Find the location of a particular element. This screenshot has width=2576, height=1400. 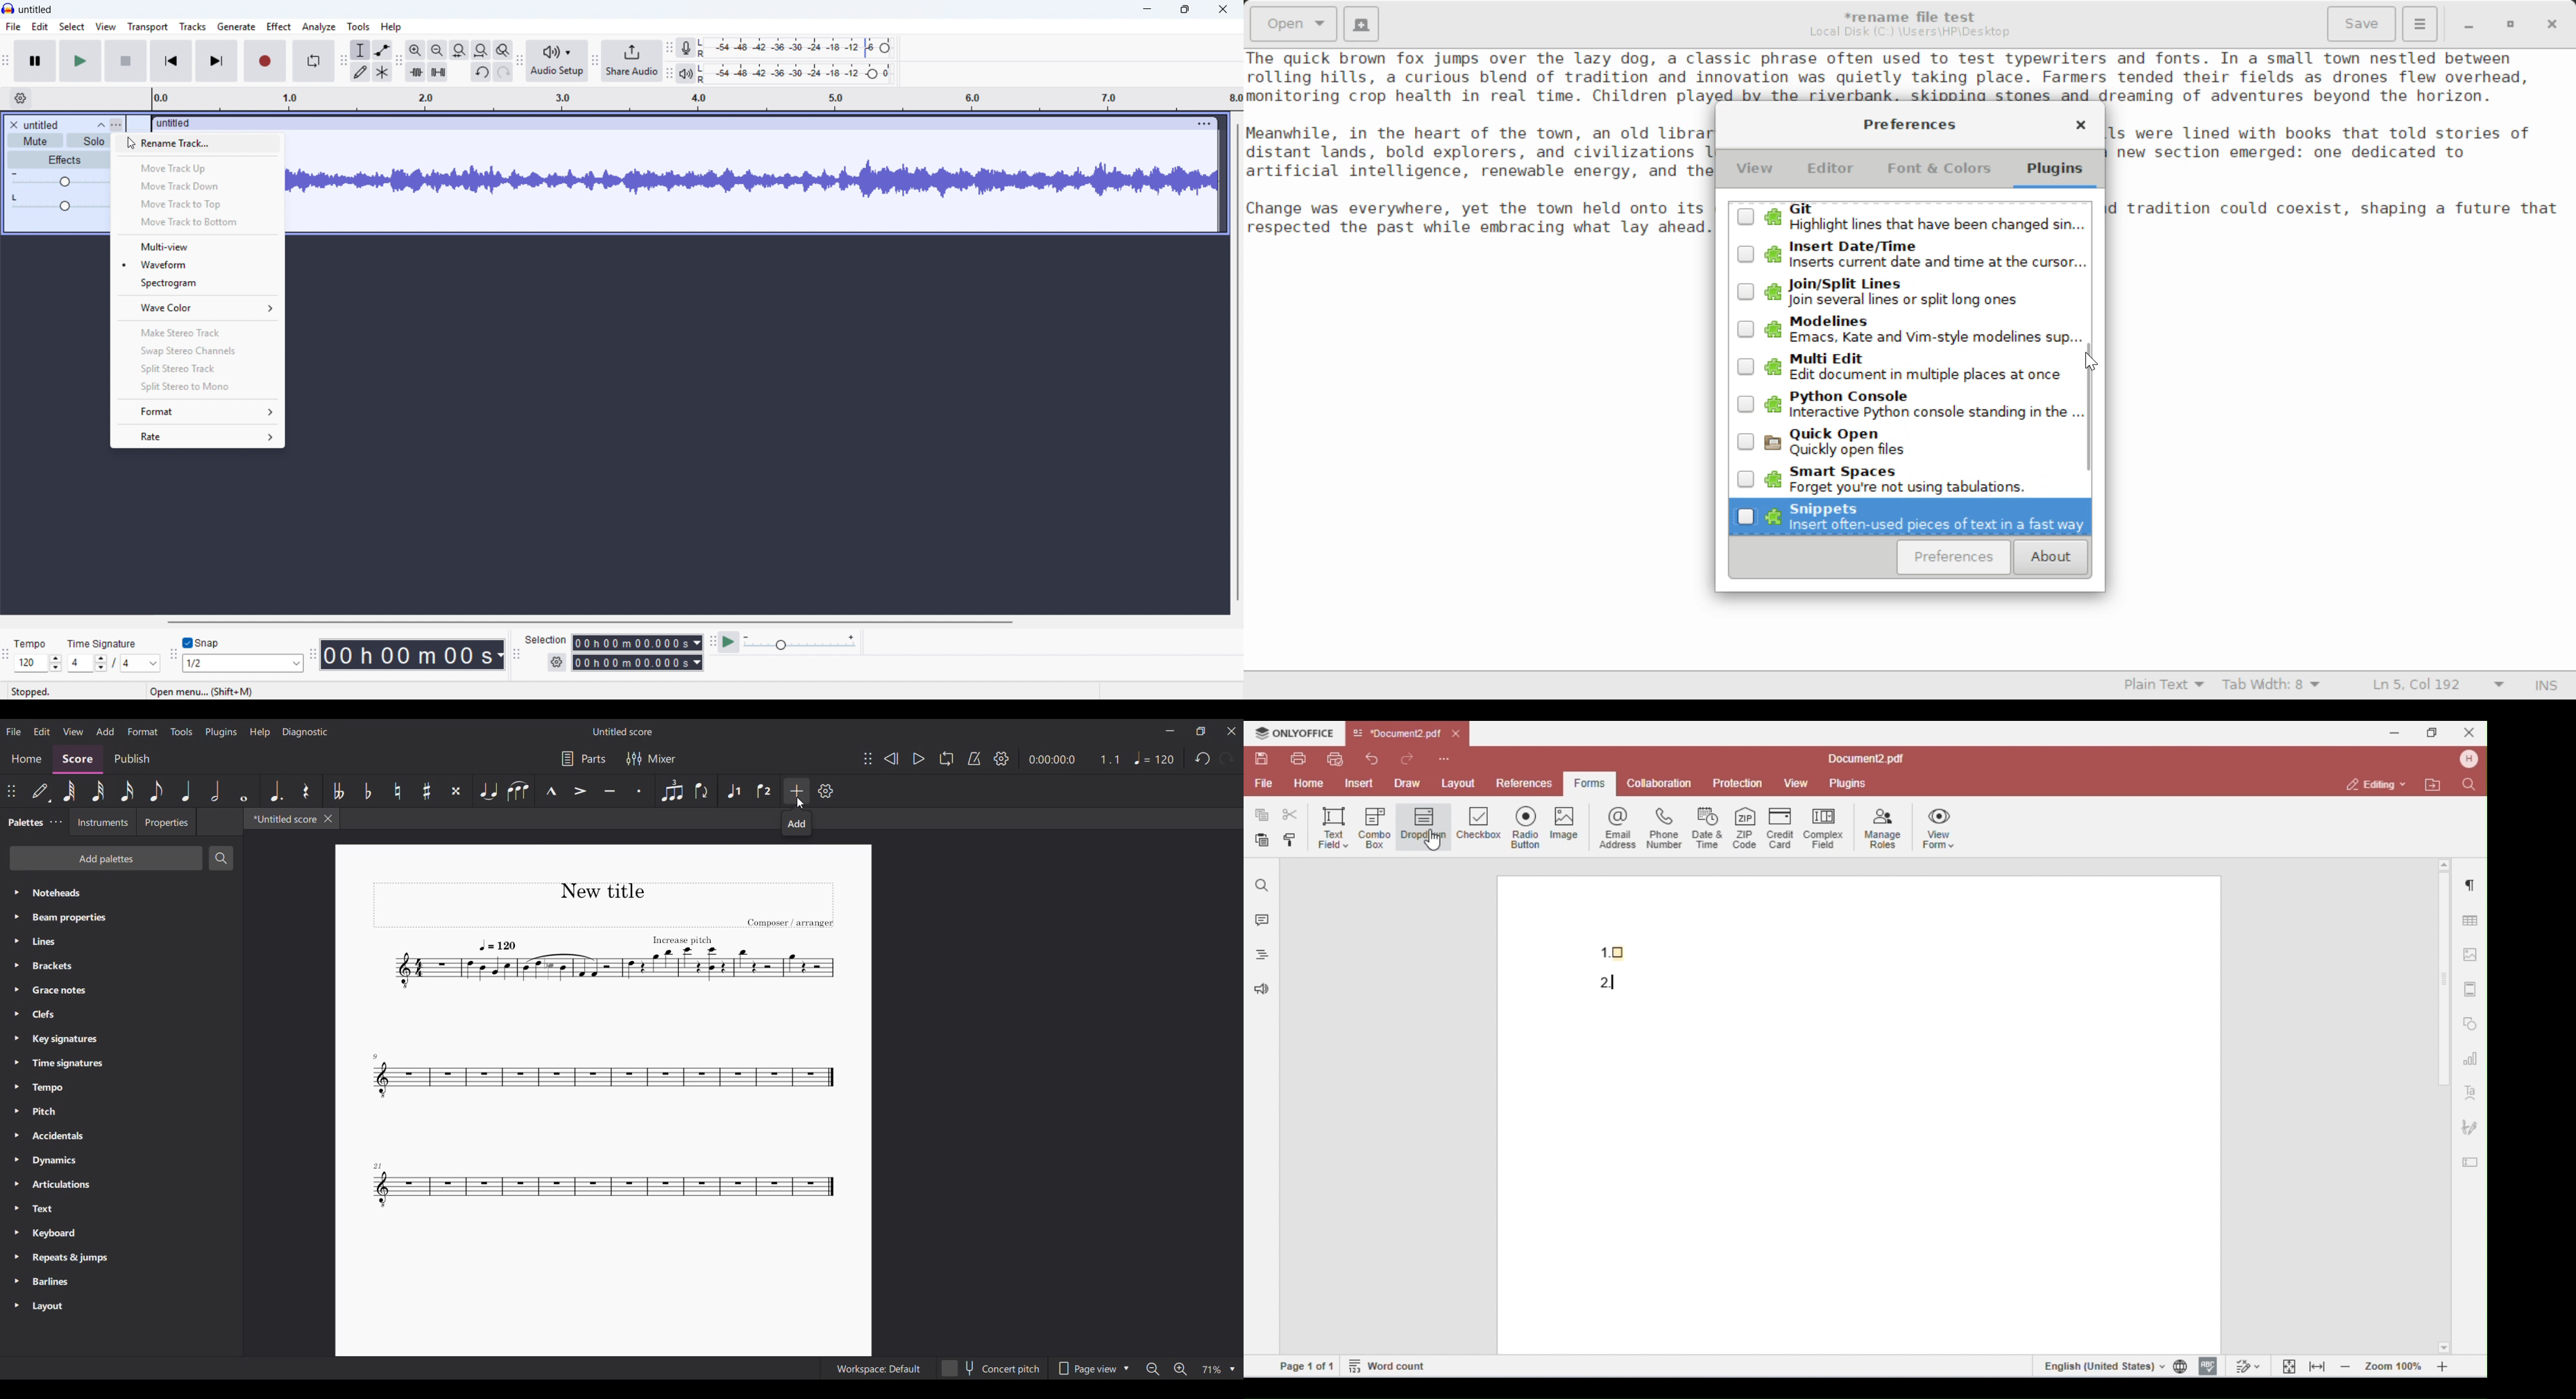

Current ratio is located at coordinates (1110, 759).